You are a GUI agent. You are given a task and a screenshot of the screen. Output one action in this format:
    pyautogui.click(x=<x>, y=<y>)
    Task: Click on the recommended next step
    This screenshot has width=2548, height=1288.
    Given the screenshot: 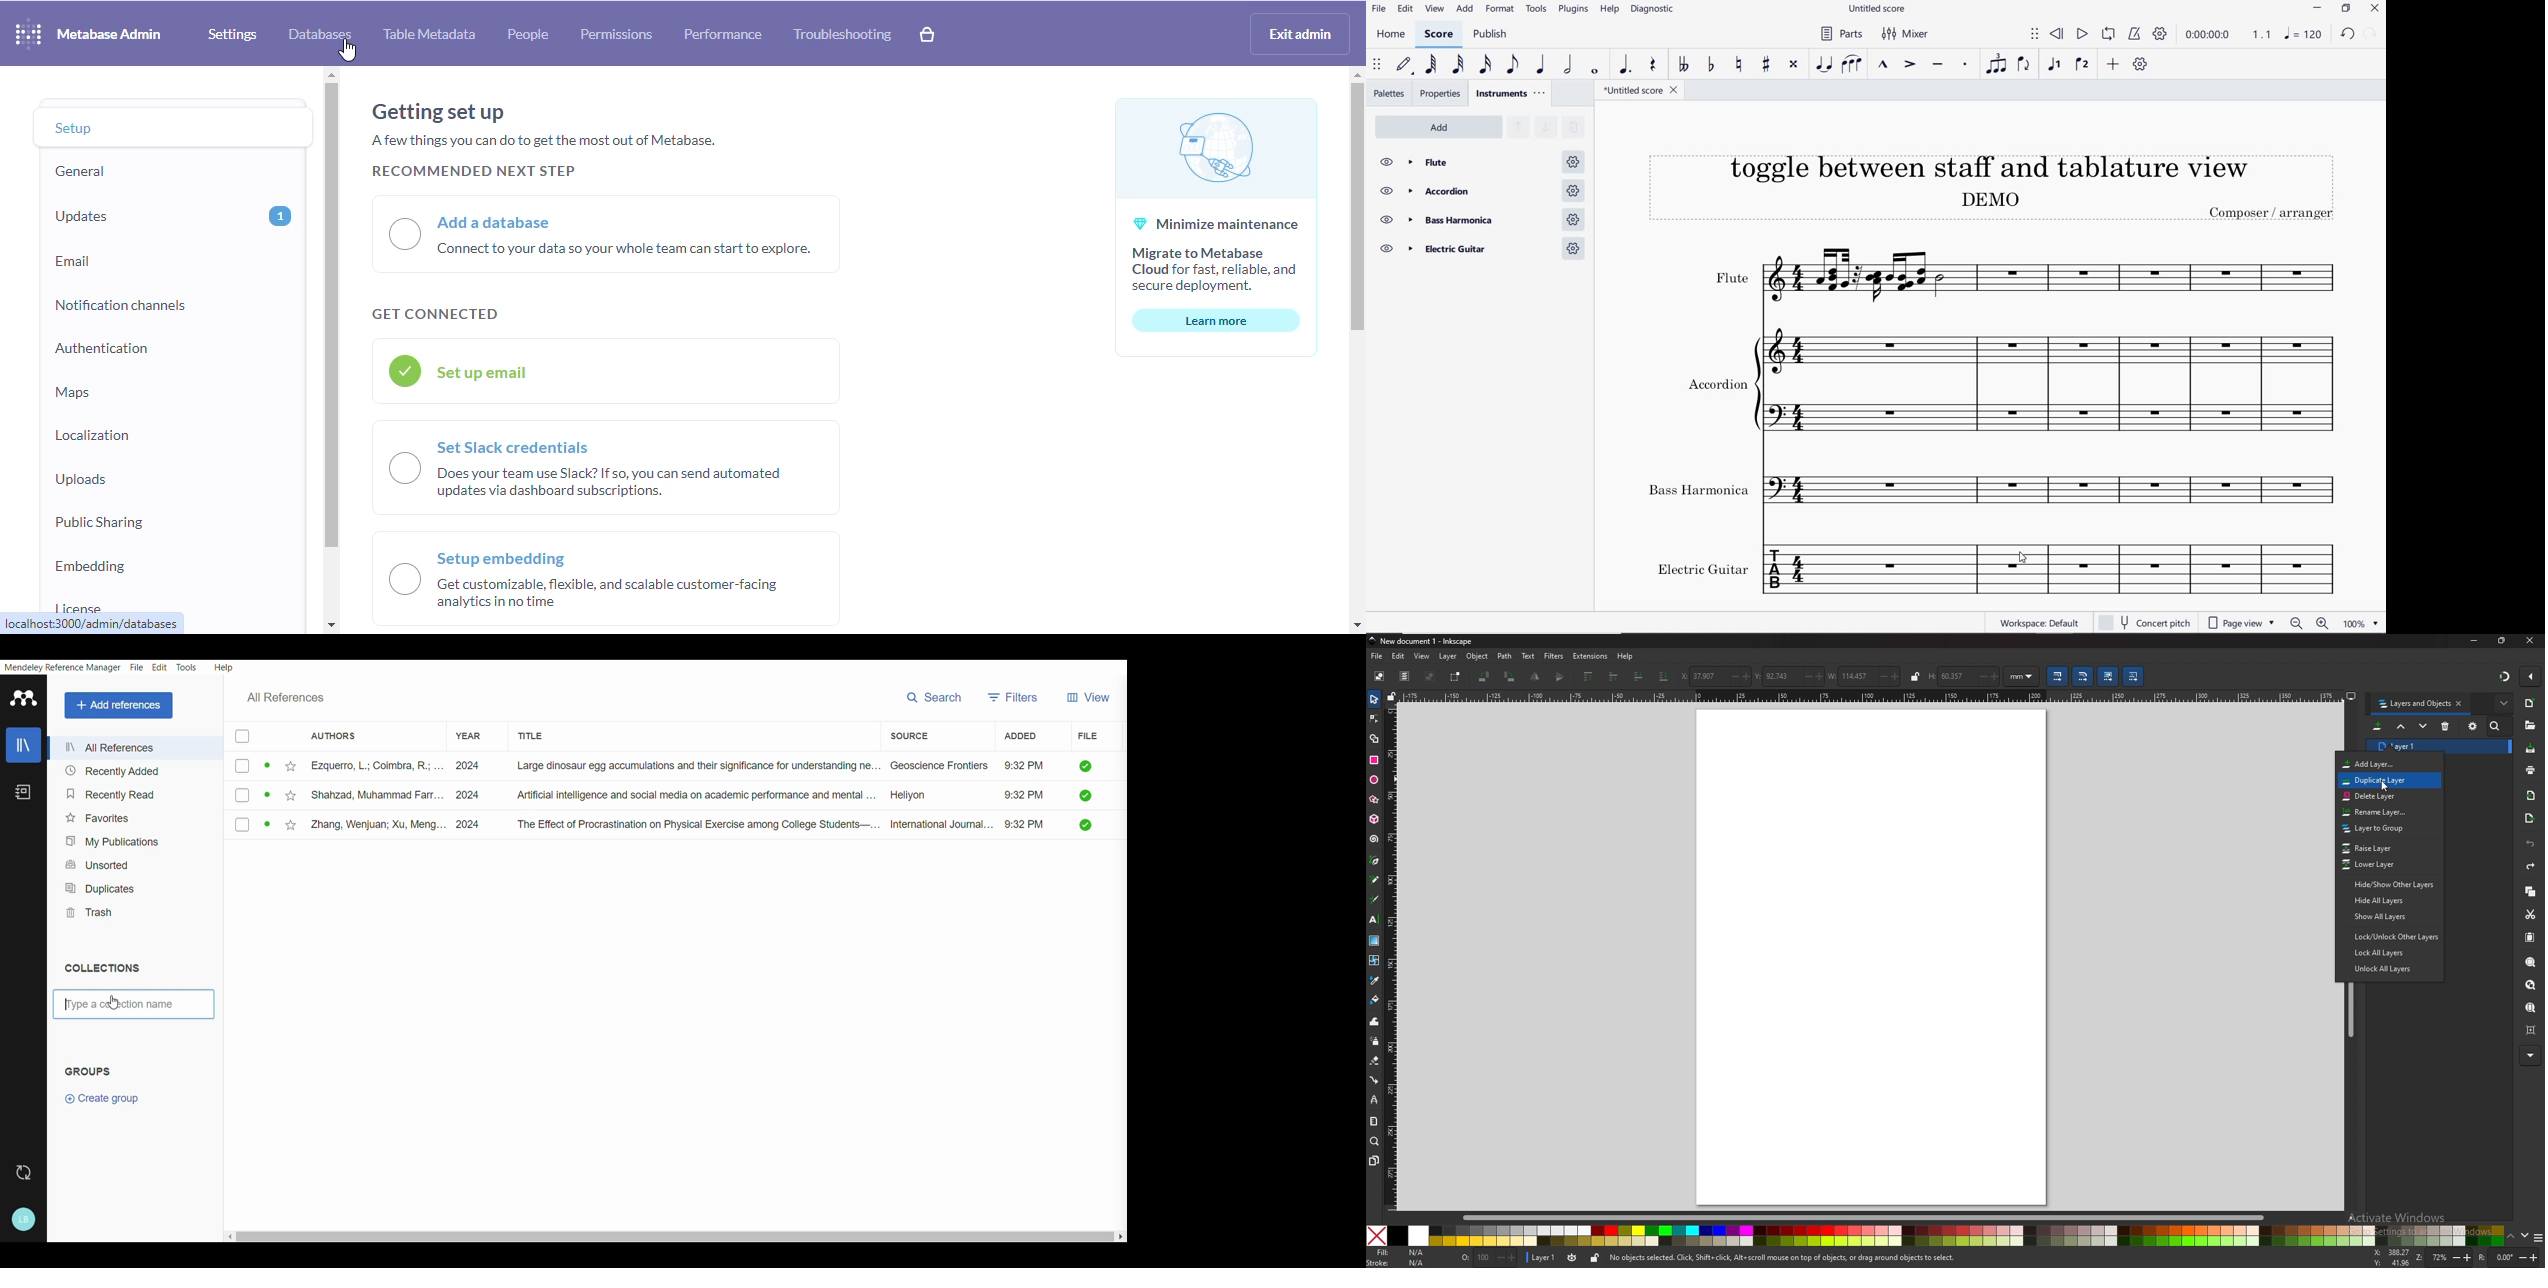 What is the action you would take?
    pyautogui.click(x=473, y=169)
    